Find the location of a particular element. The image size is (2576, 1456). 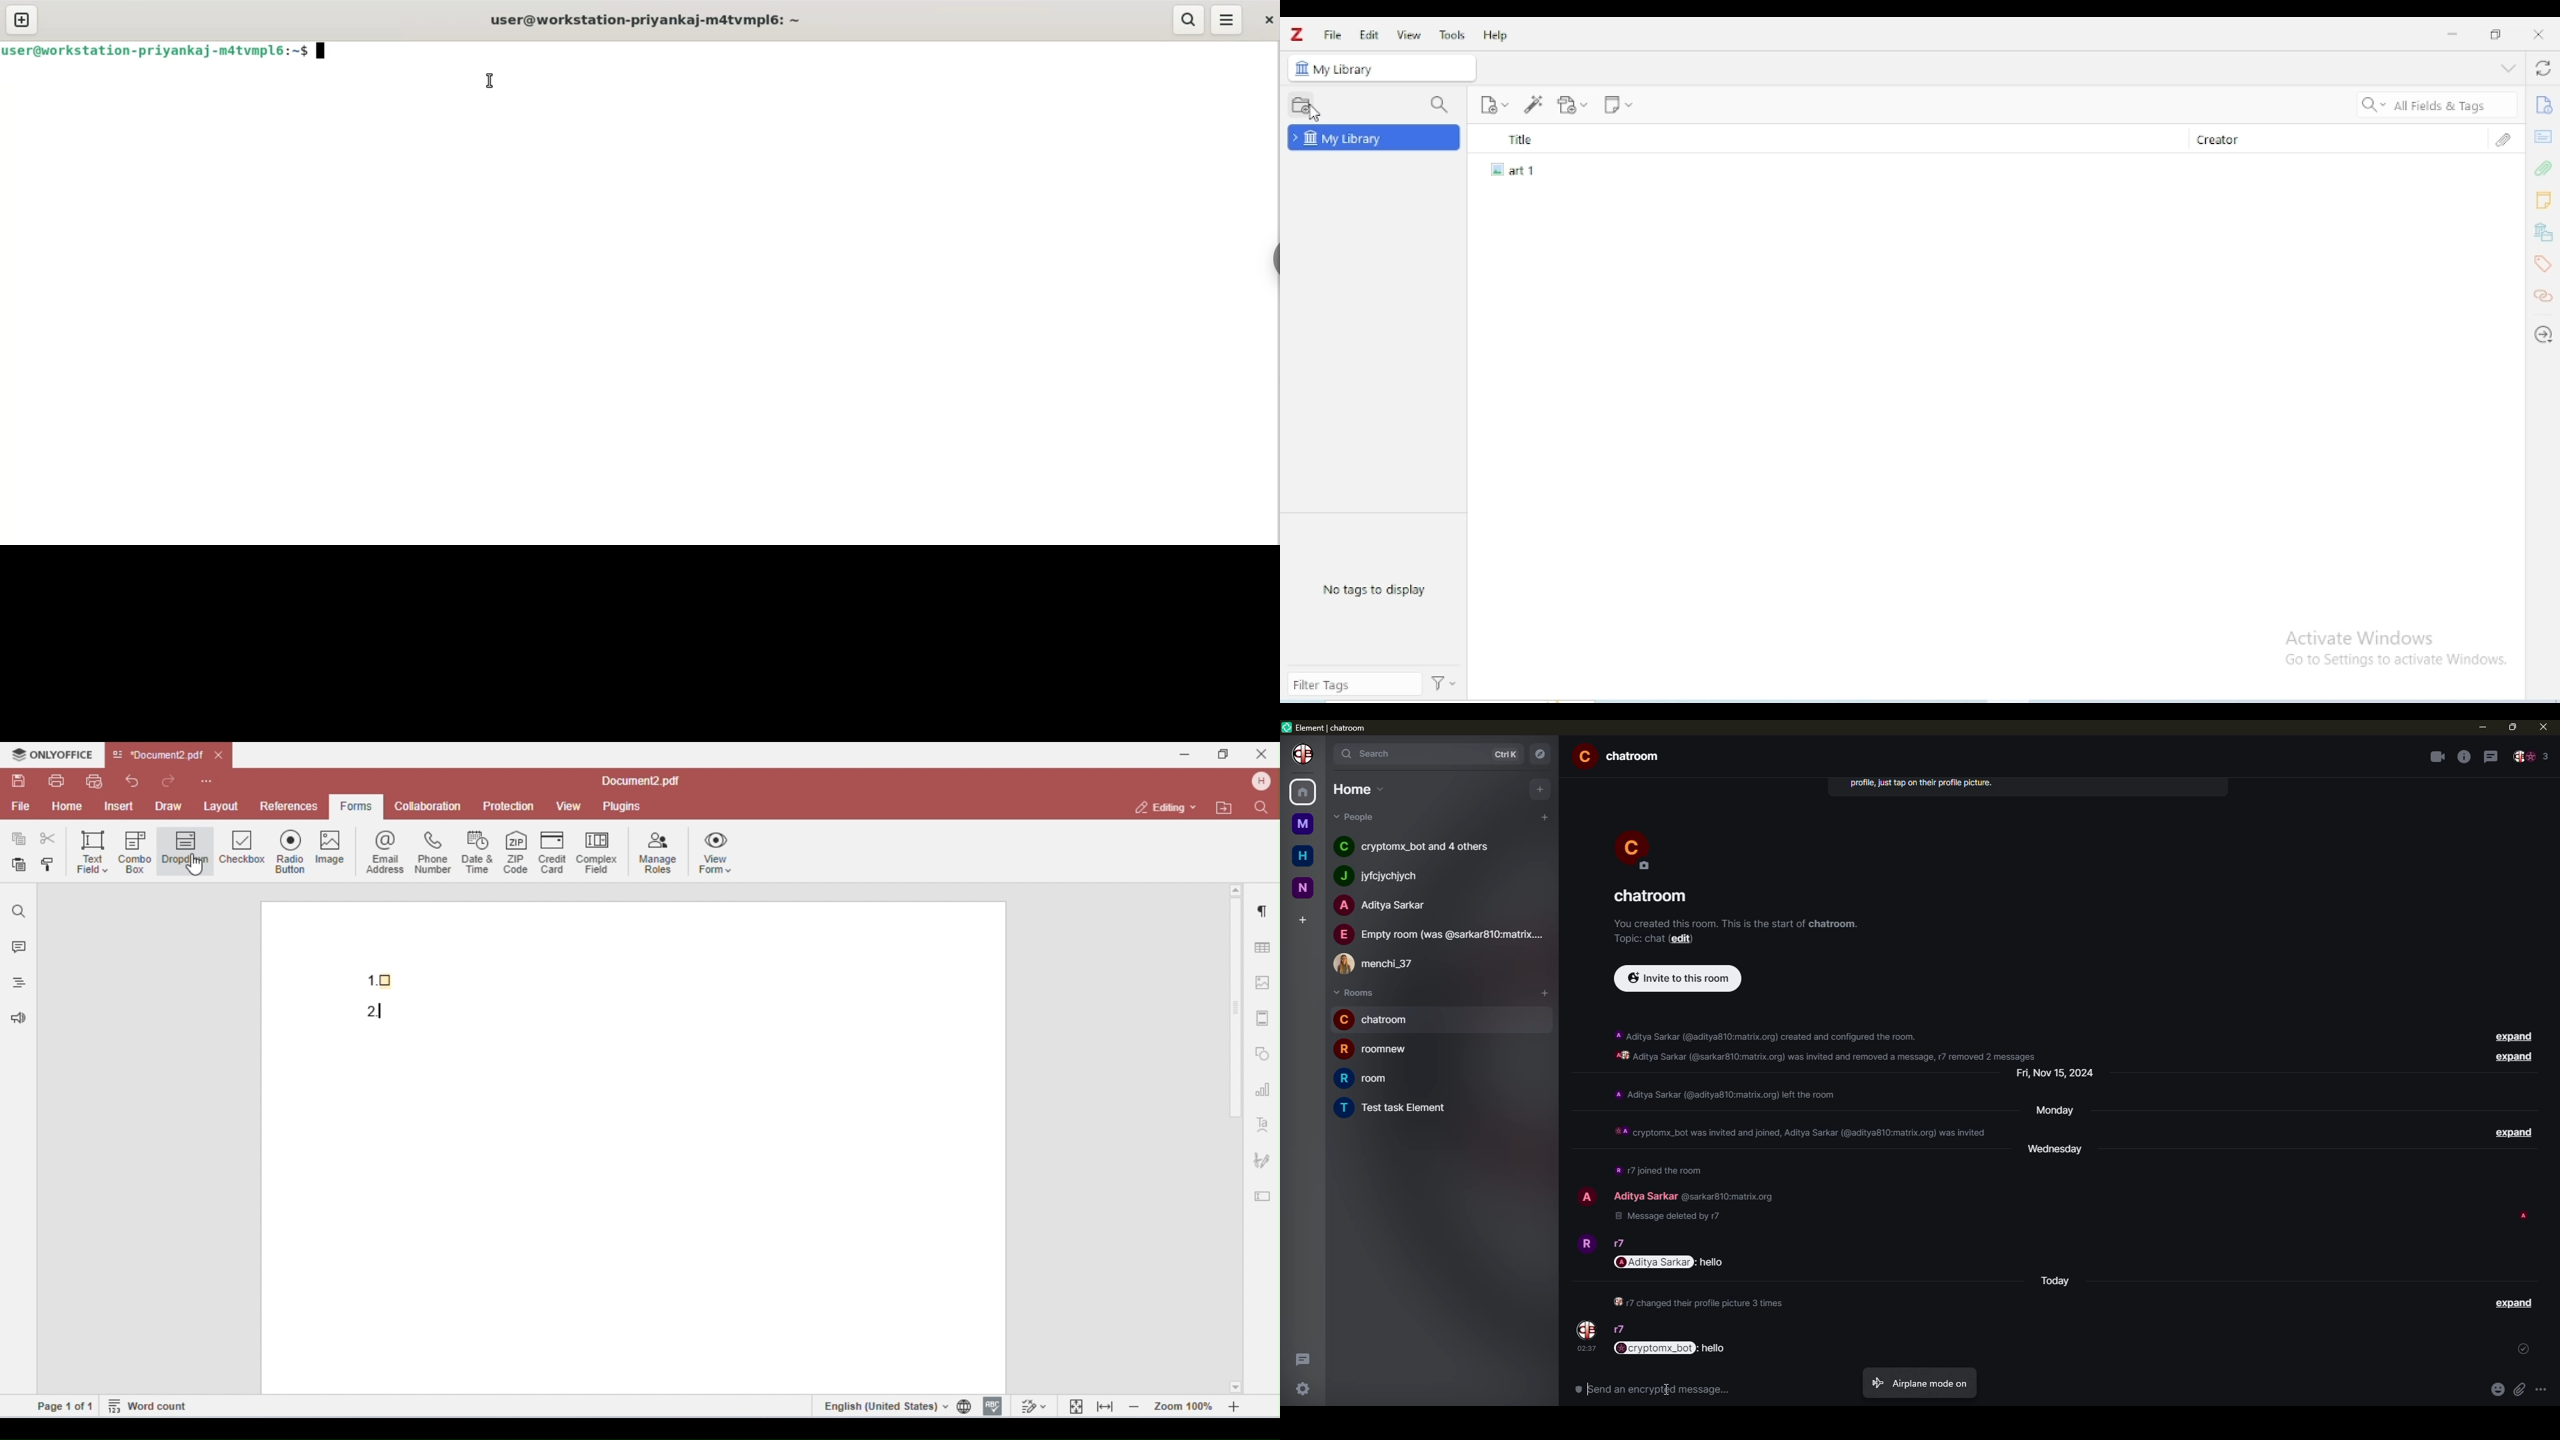

libraries and collections is located at coordinates (2544, 233).